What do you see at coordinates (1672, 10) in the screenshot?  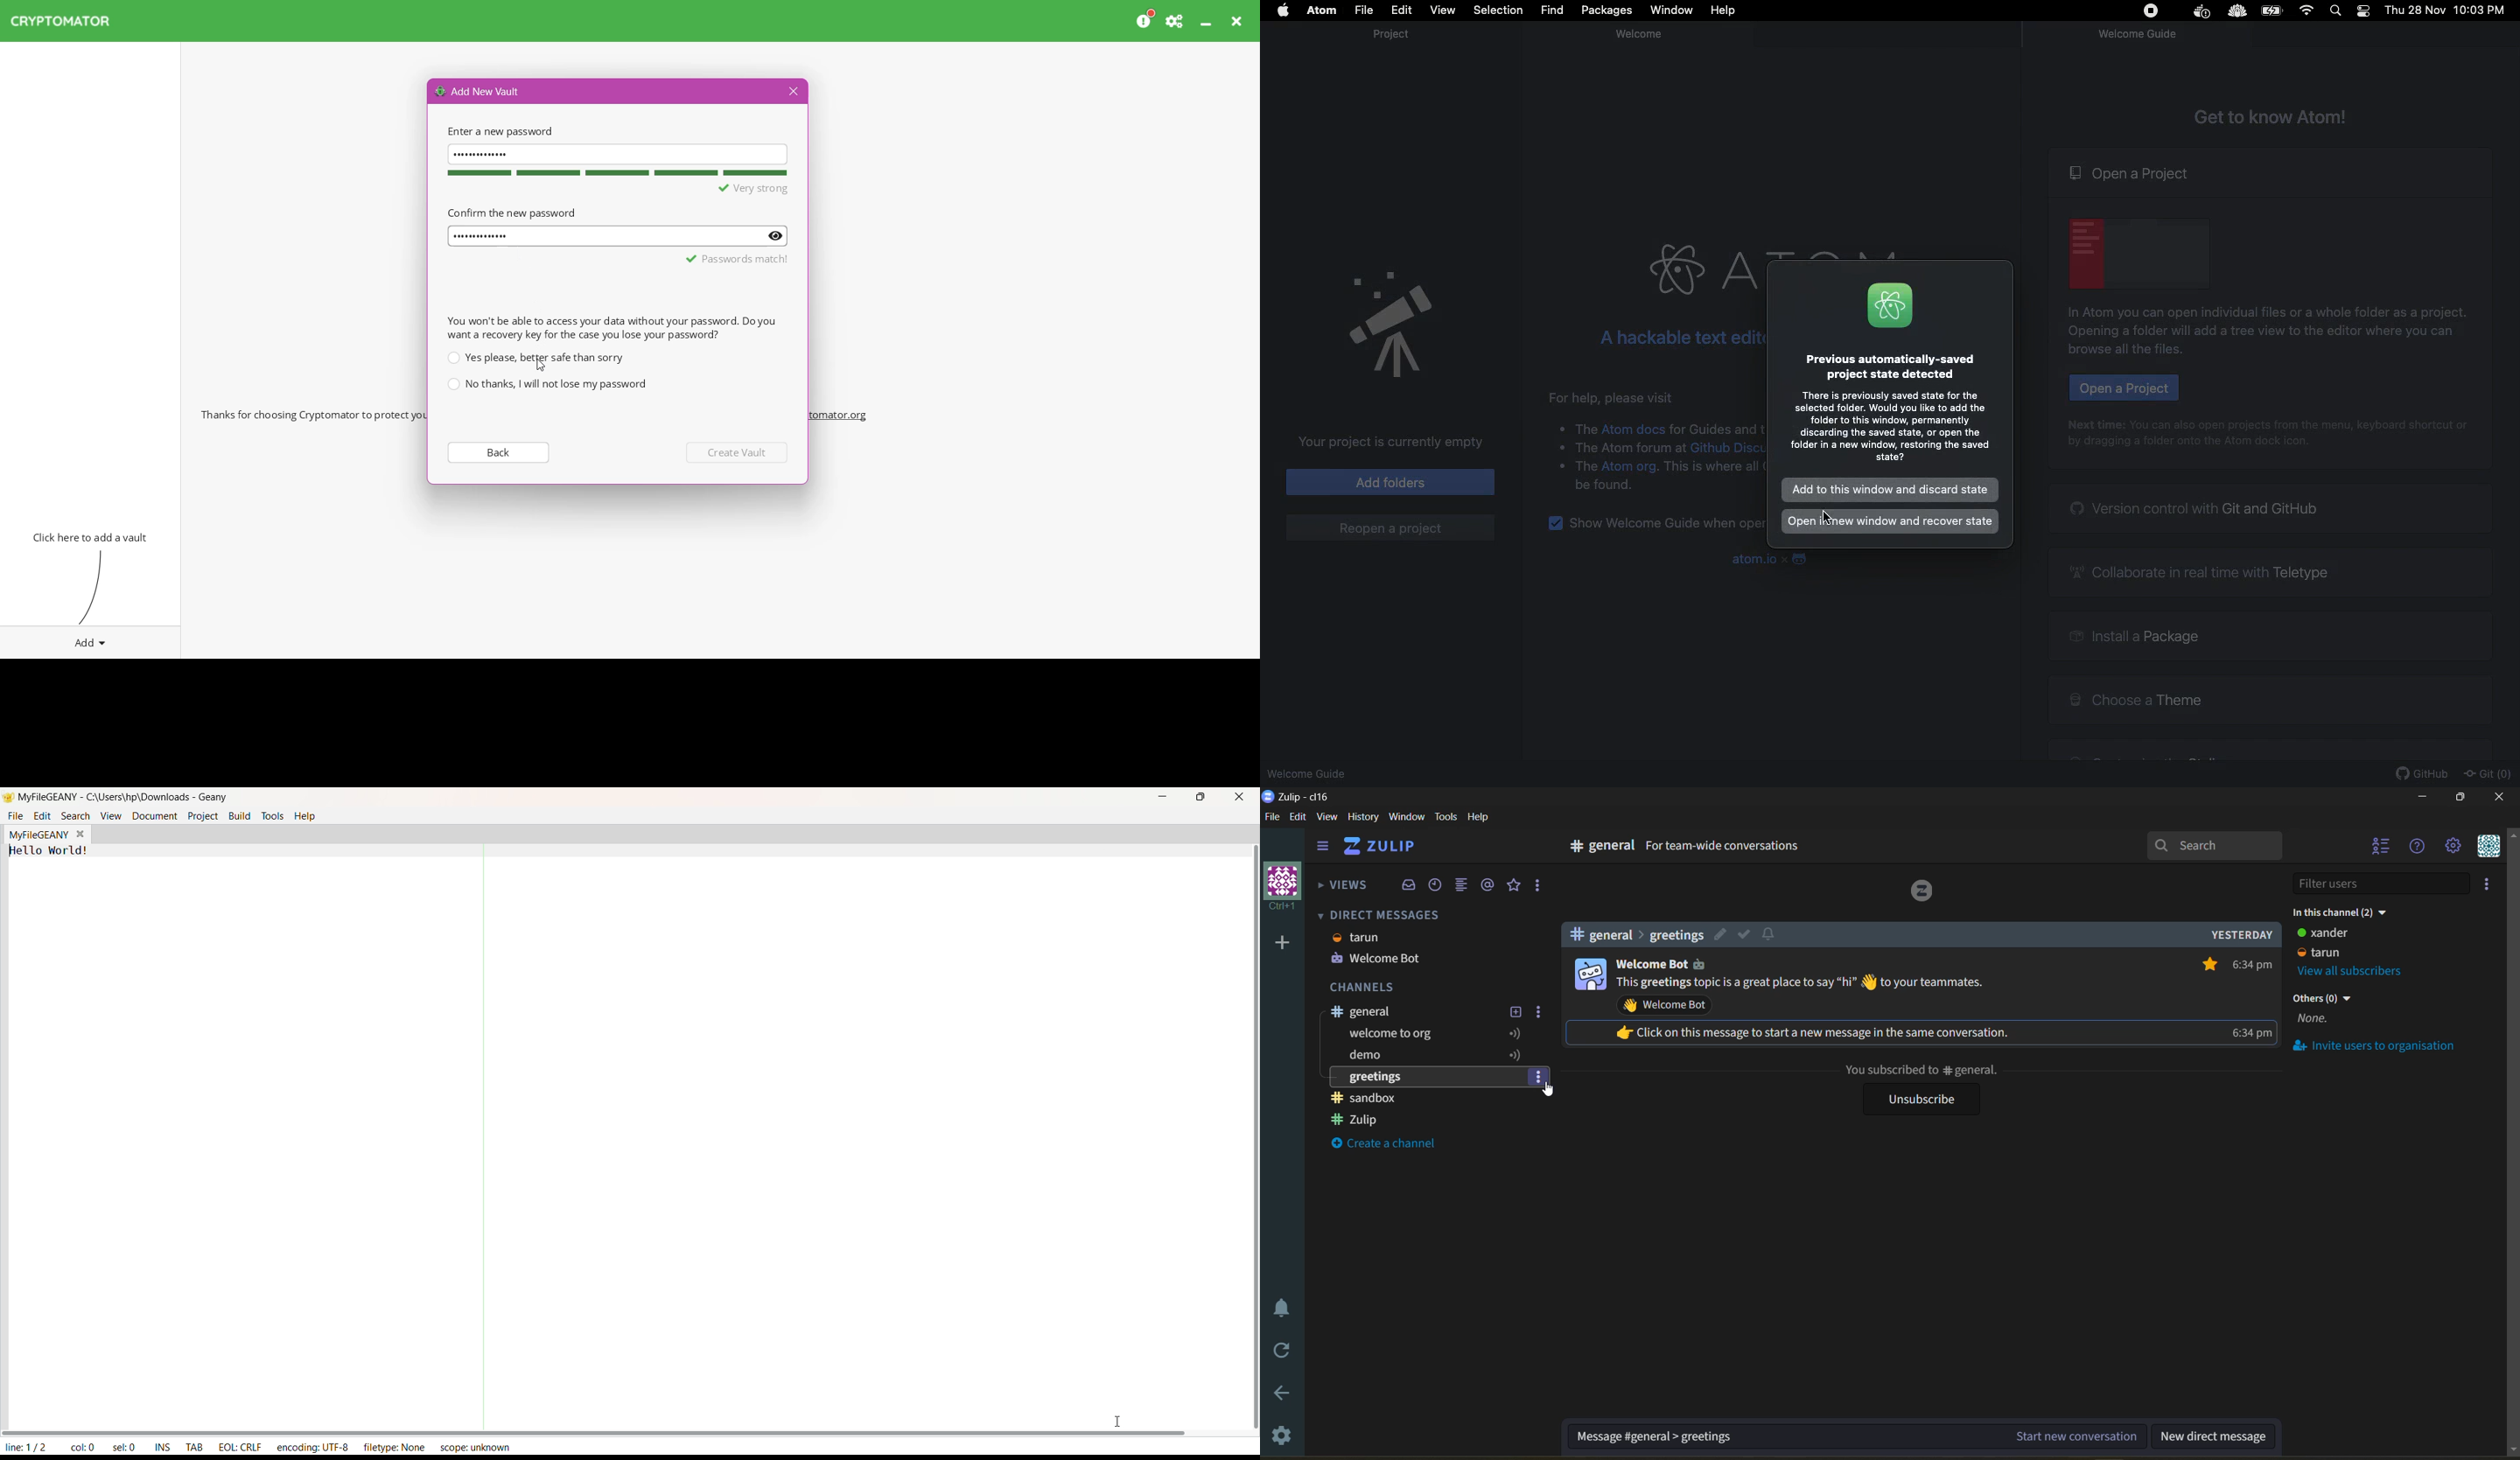 I see `Window` at bounding box center [1672, 10].